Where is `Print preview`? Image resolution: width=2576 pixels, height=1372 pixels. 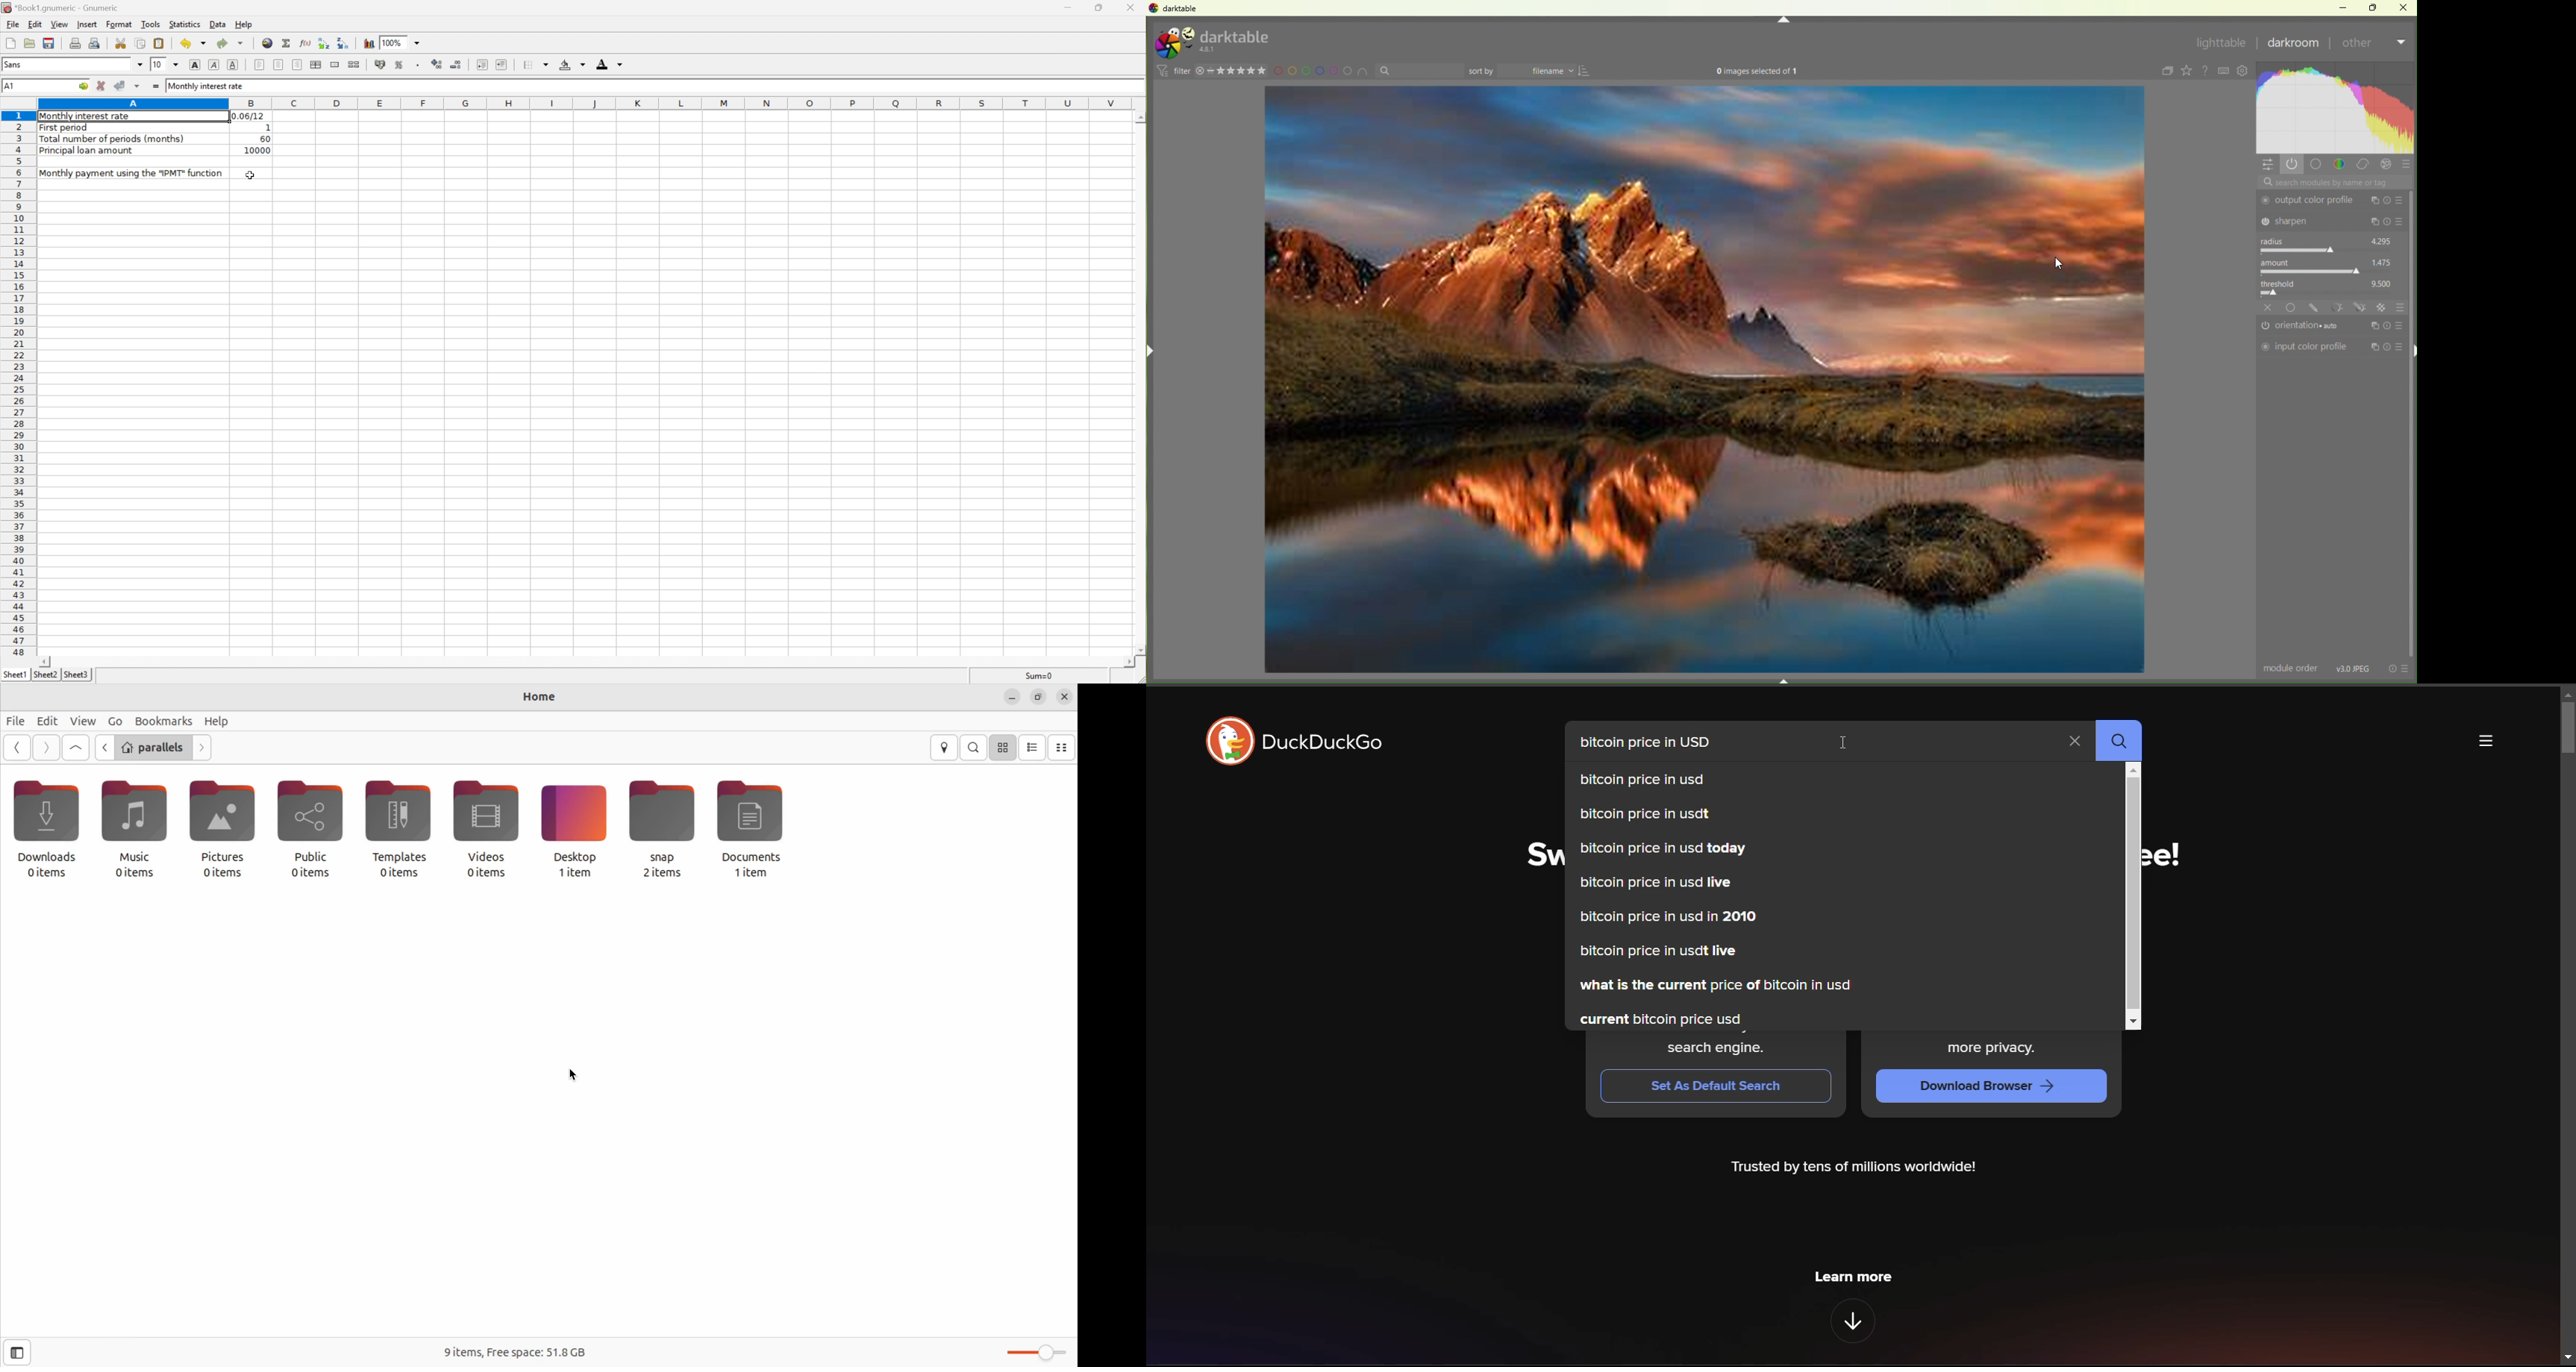
Print preview is located at coordinates (95, 42).